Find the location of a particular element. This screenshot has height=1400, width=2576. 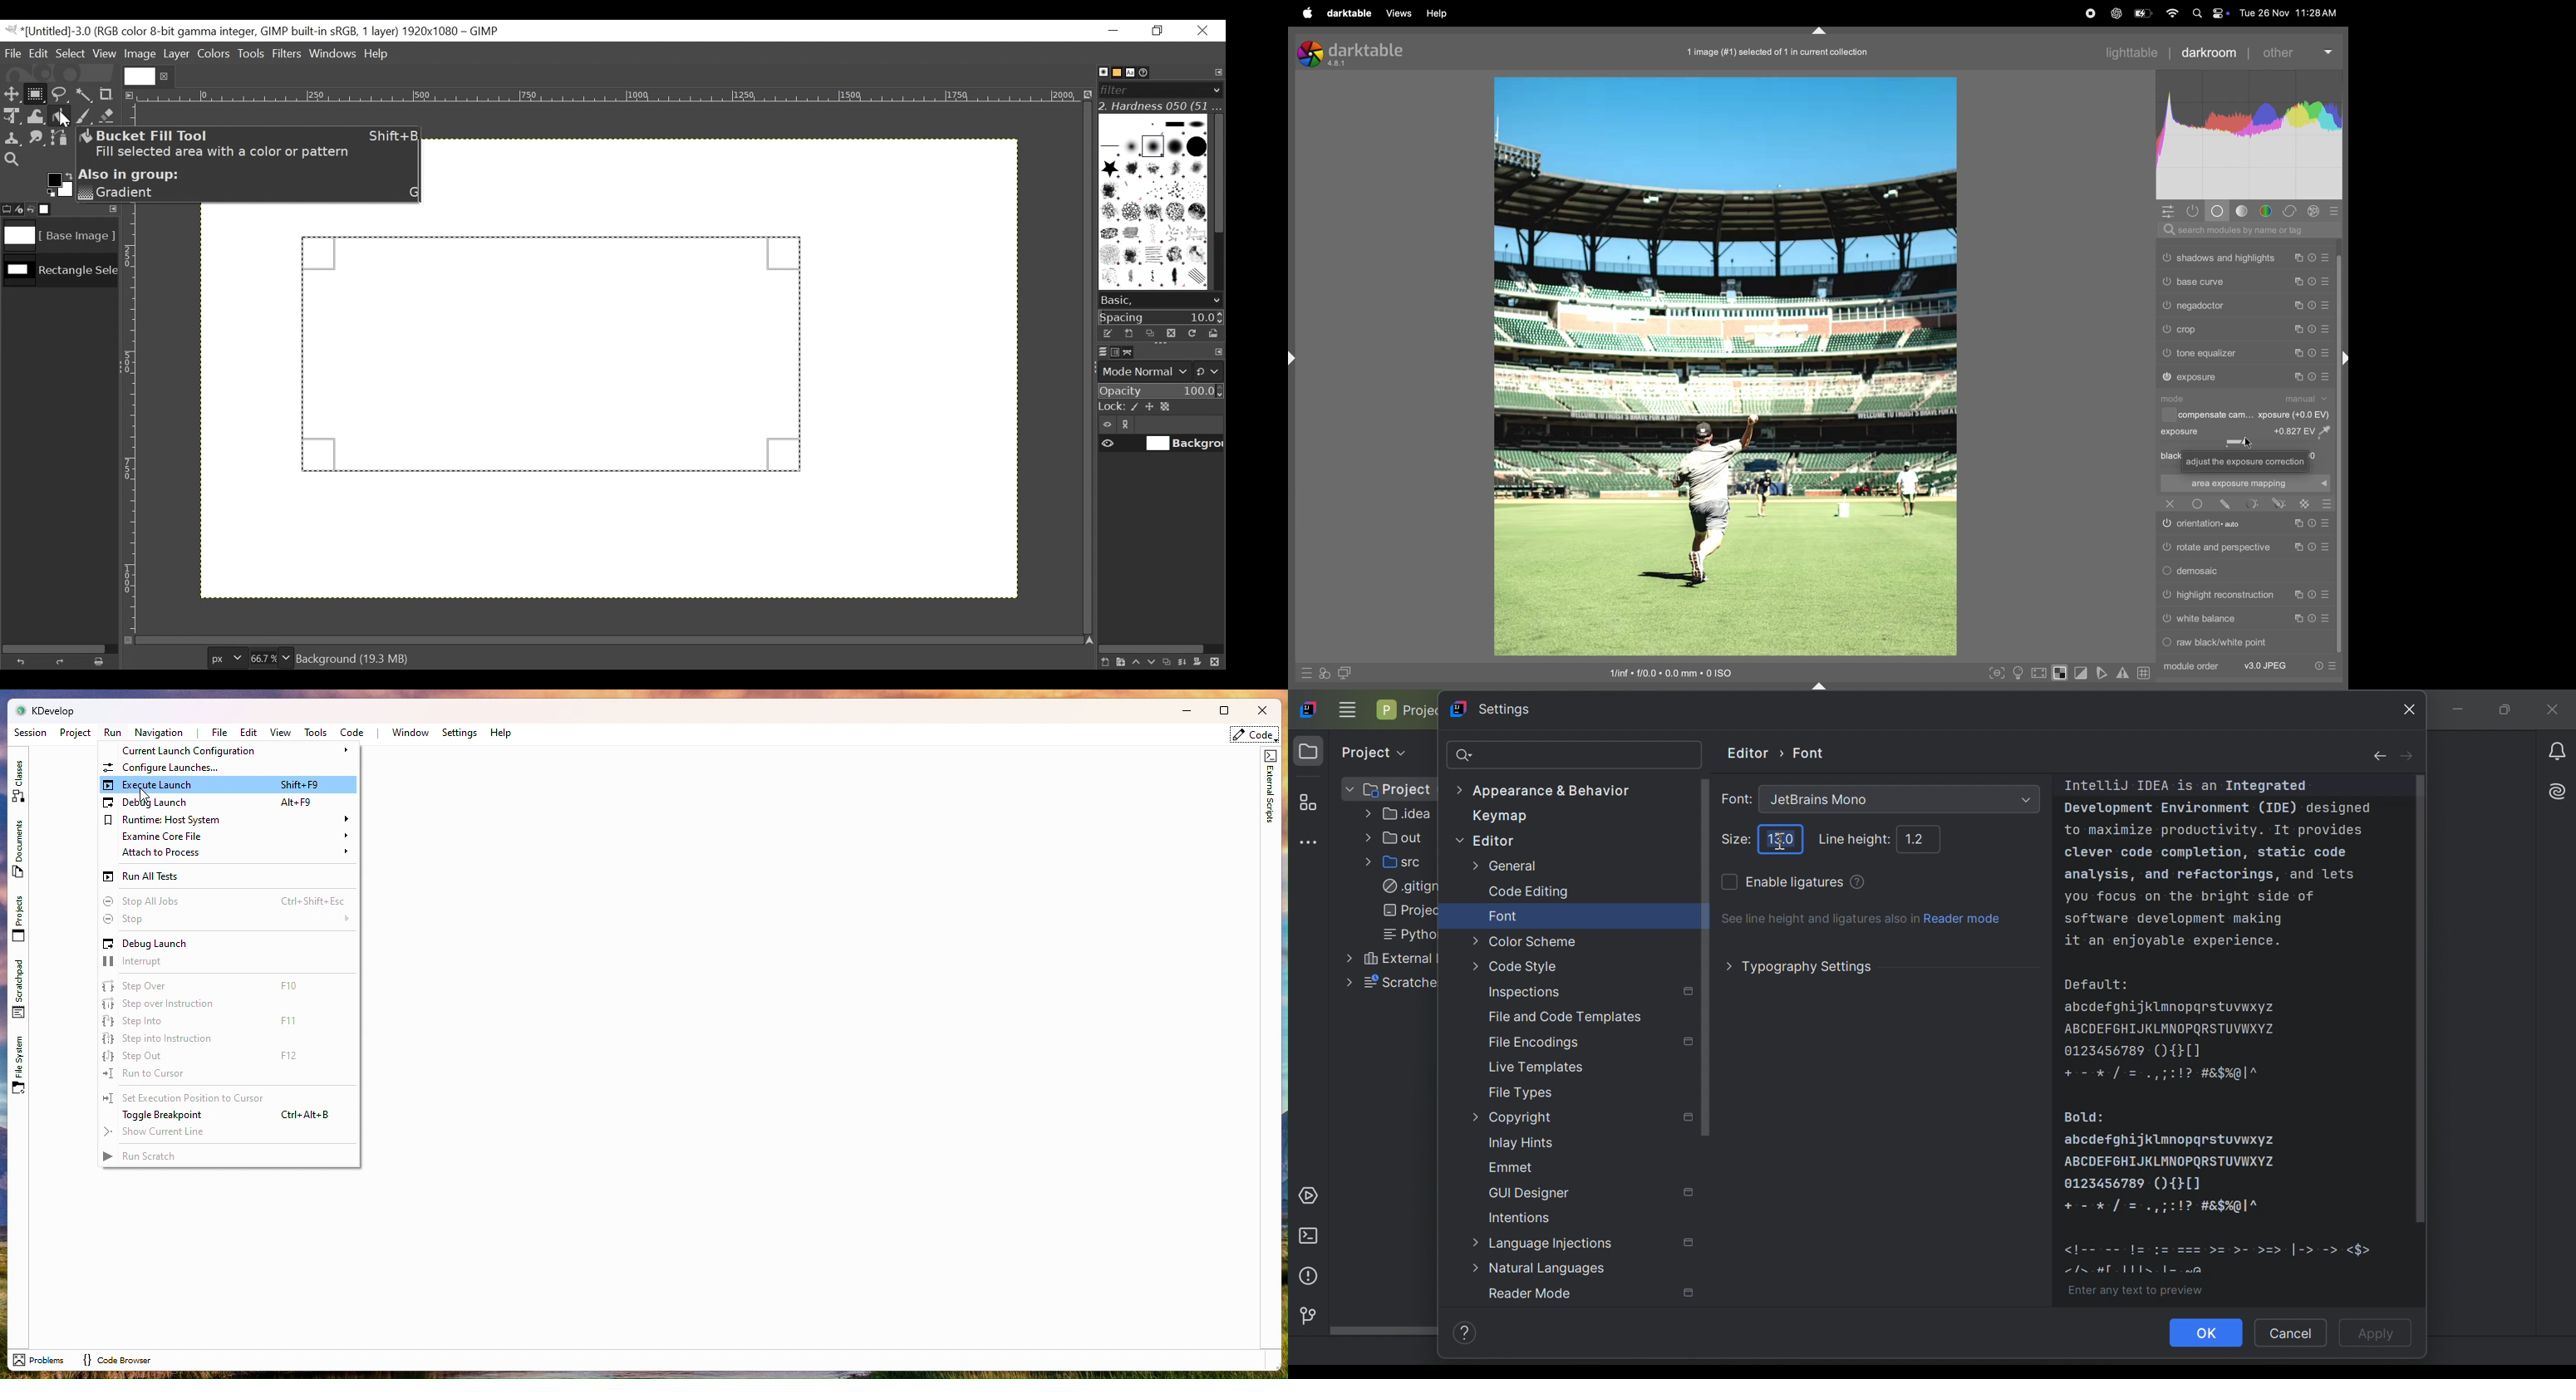

Exposure  is located at coordinates (2181, 431).